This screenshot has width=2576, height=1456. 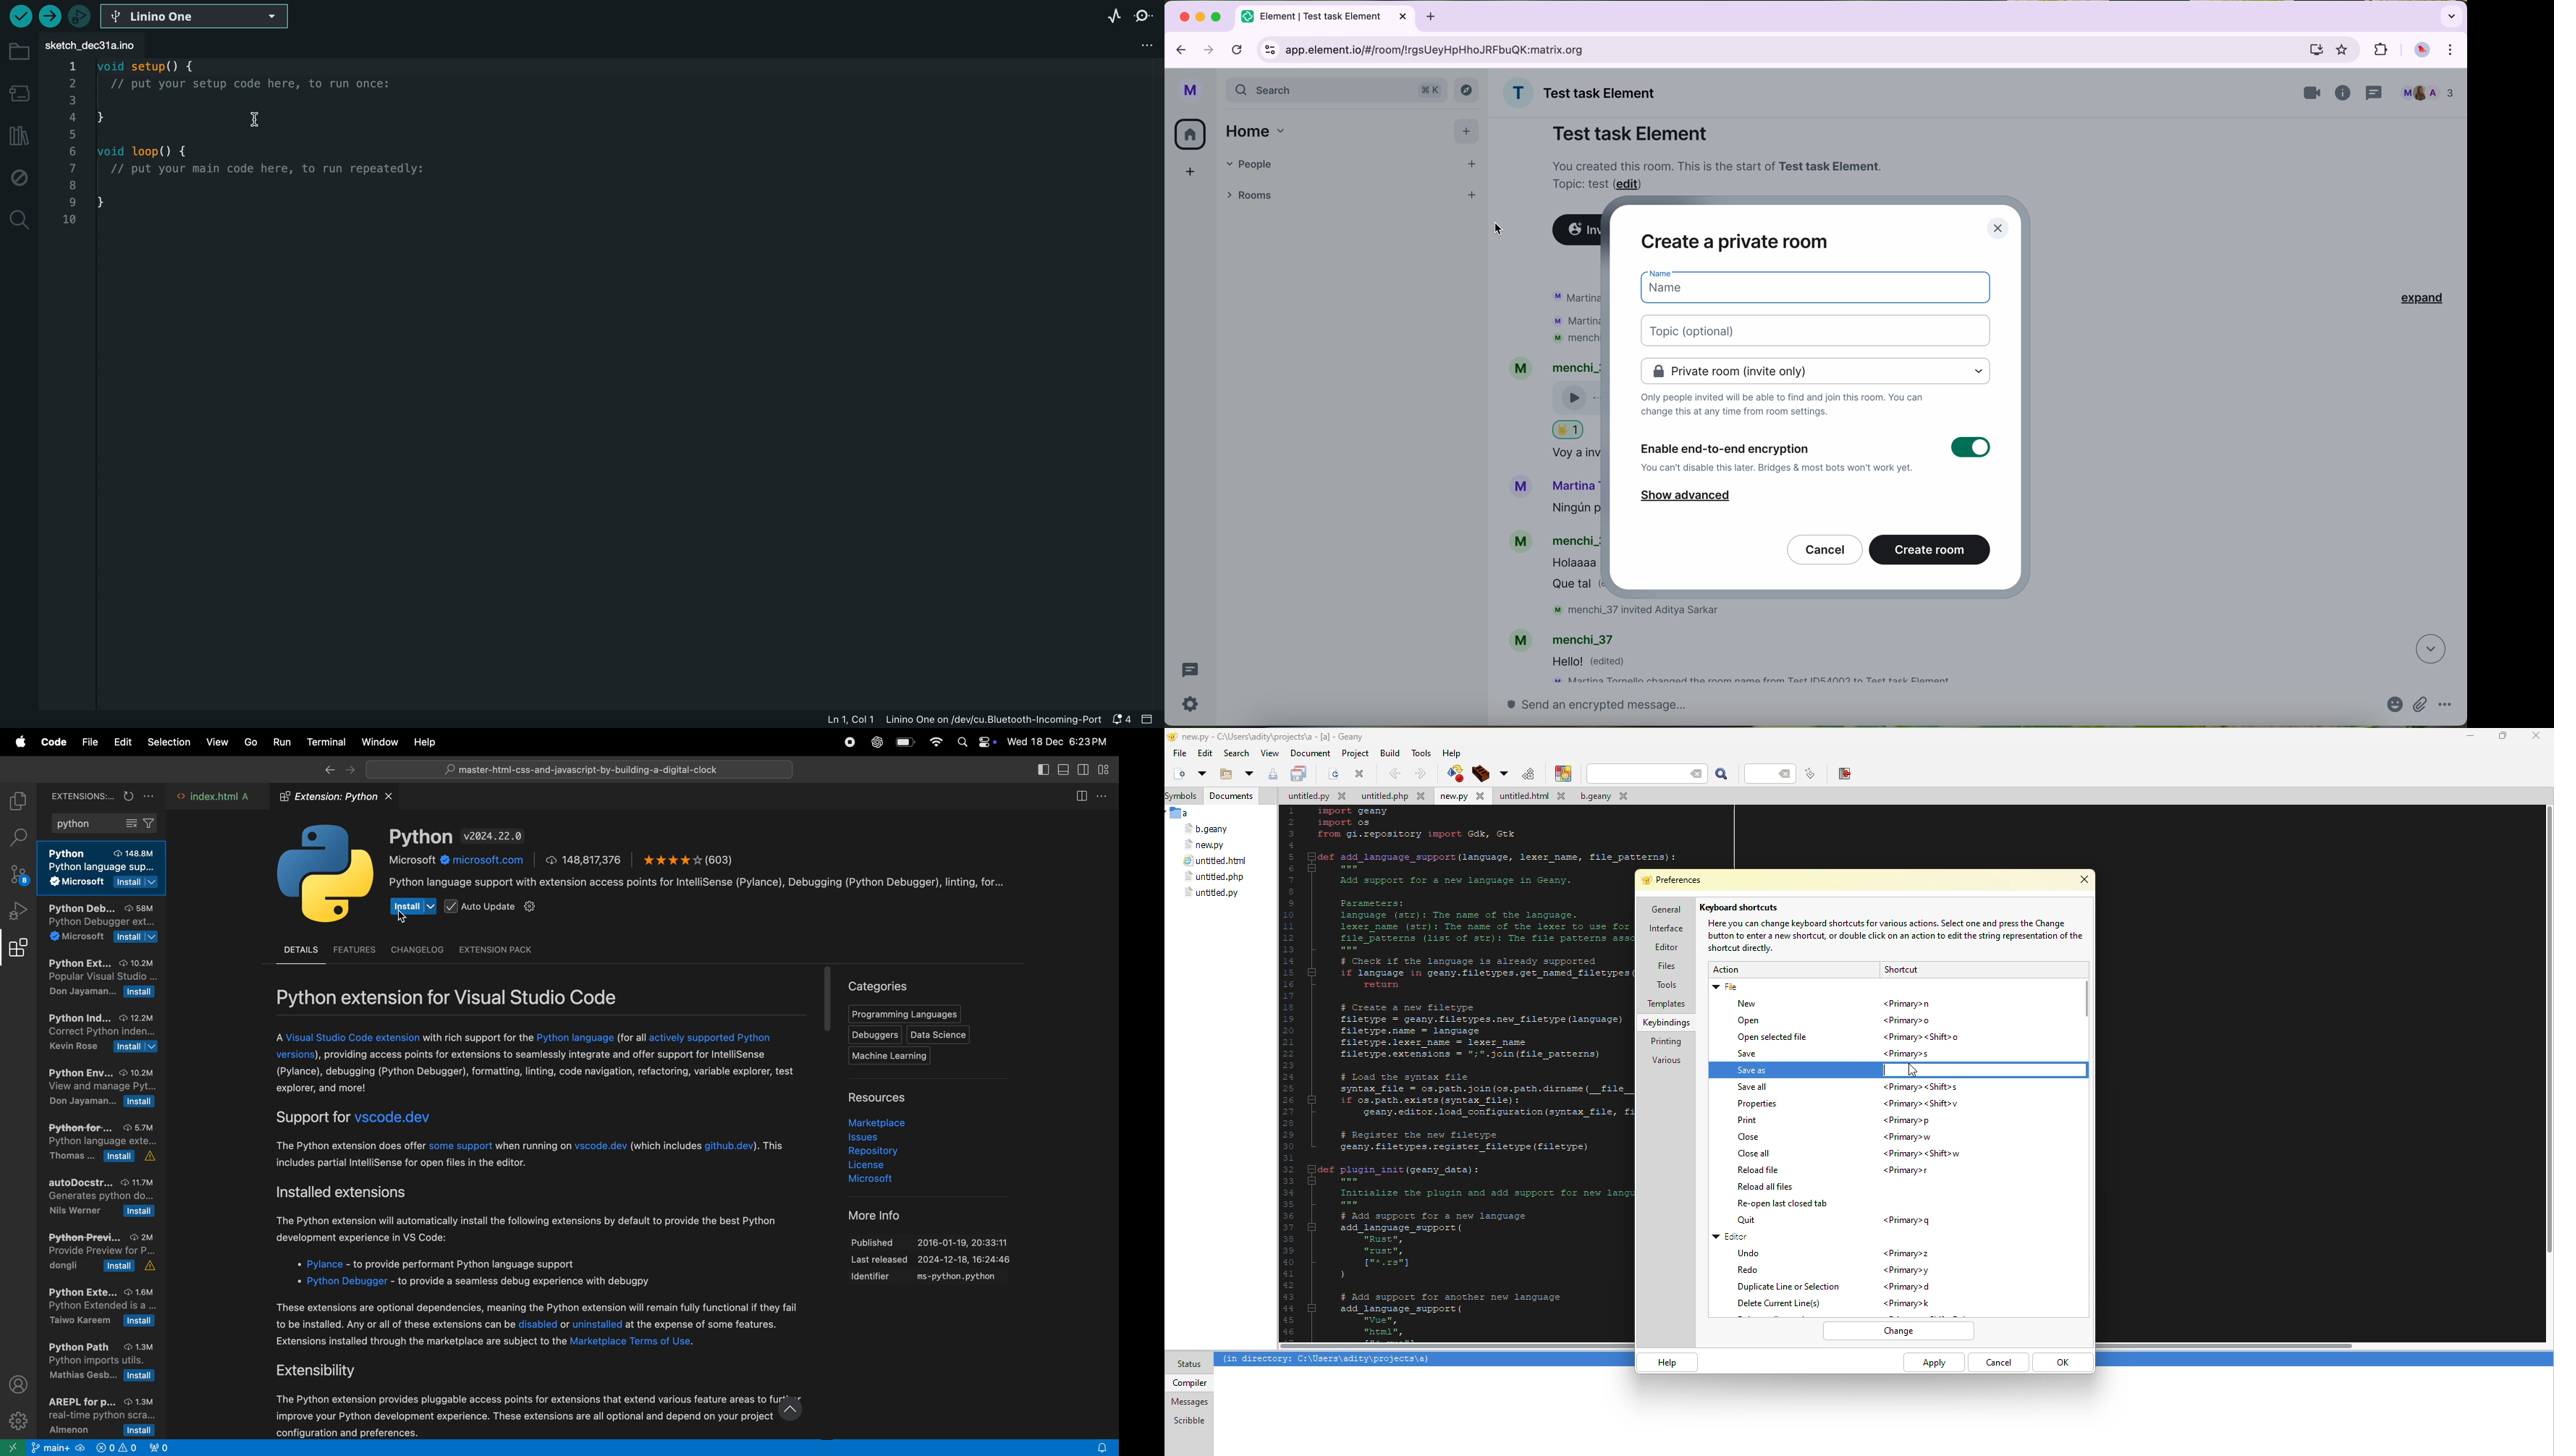 I want to click on show advanced, so click(x=1685, y=497).